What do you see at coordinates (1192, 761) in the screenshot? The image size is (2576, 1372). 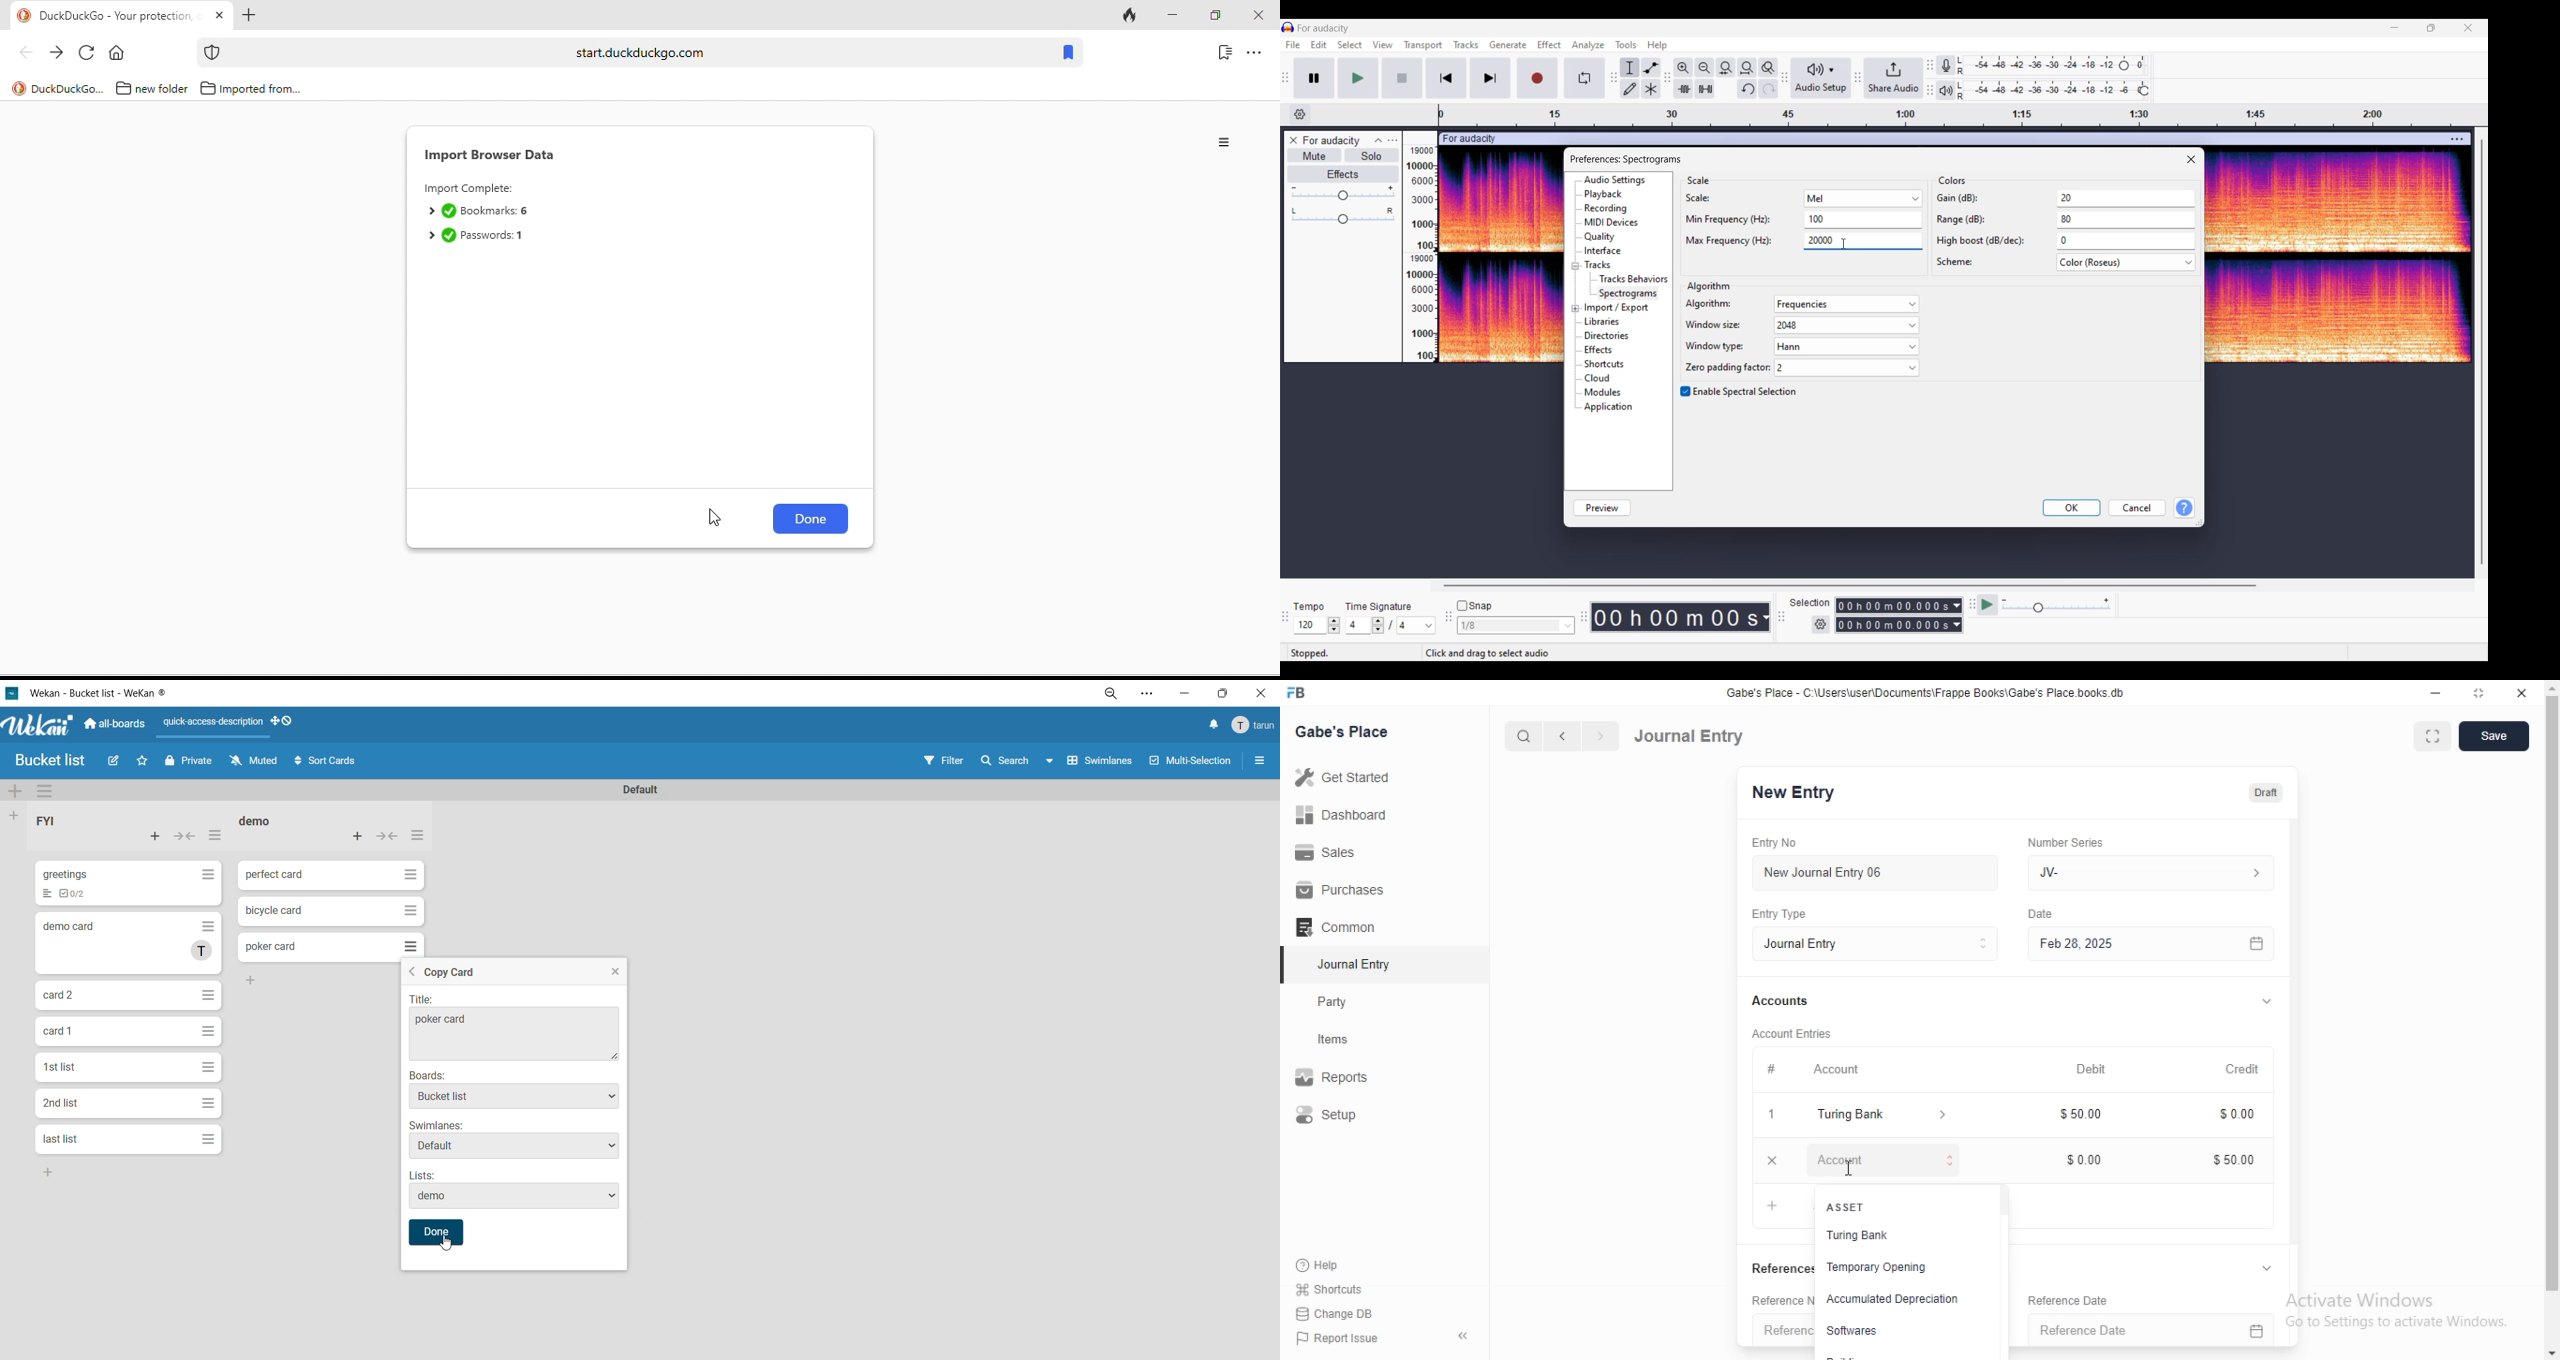 I see `multiselection` at bounding box center [1192, 761].